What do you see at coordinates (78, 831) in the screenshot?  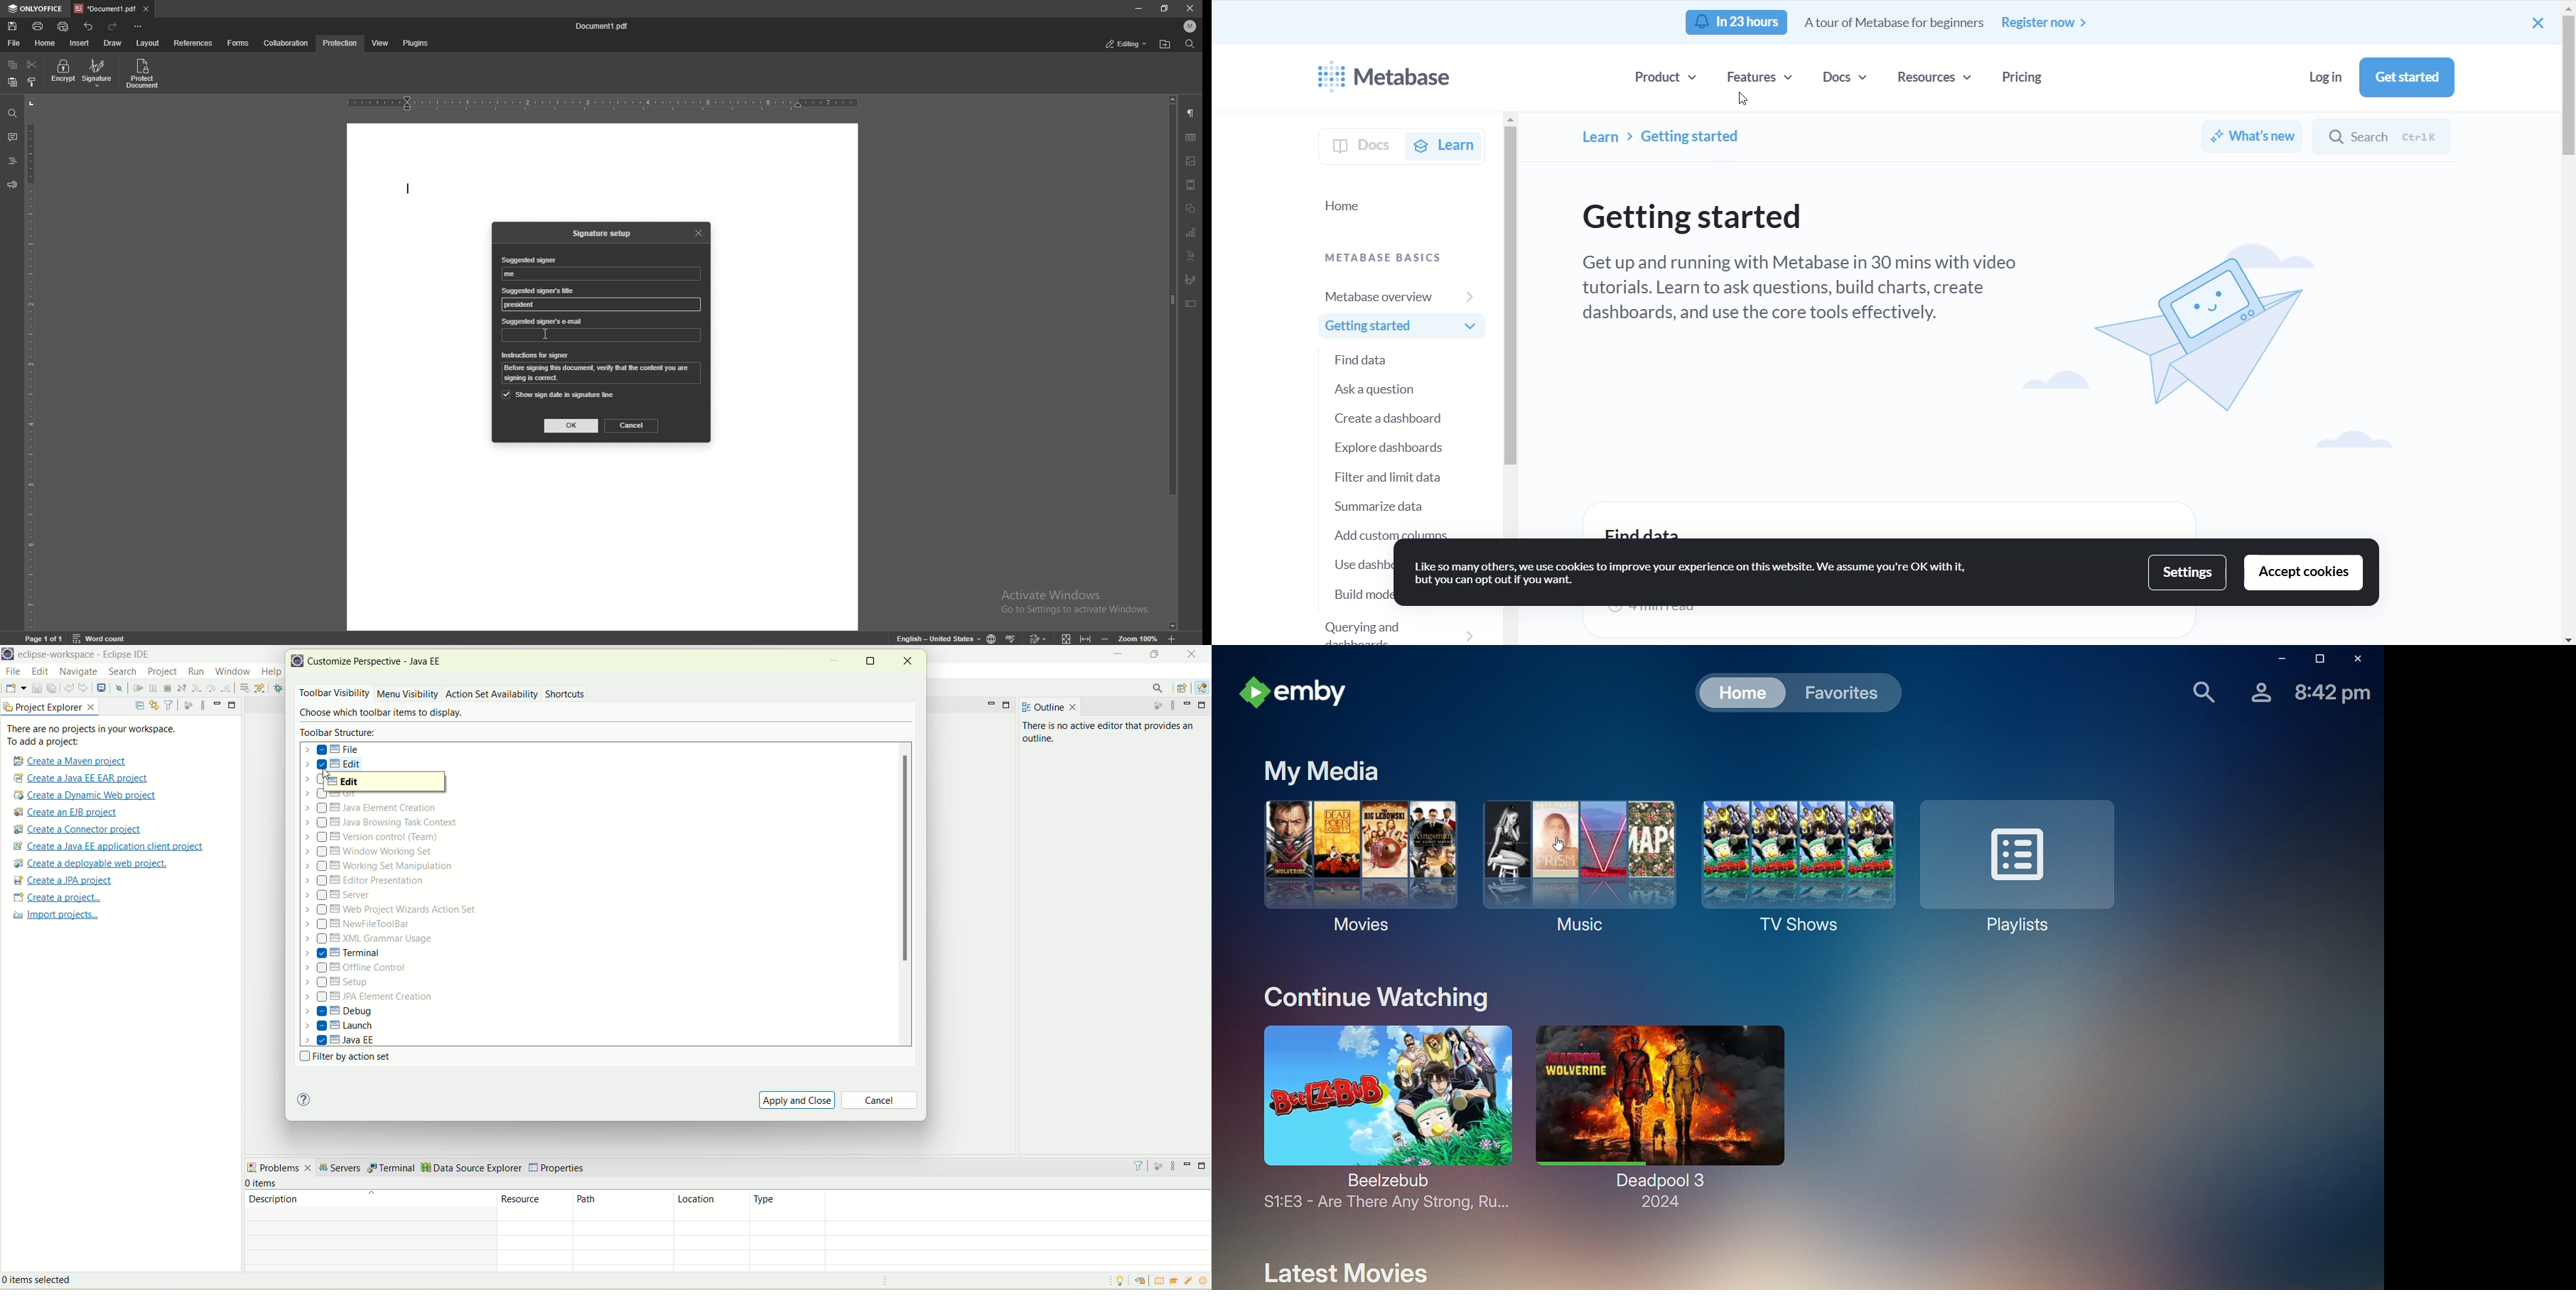 I see `create a connector project` at bounding box center [78, 831].